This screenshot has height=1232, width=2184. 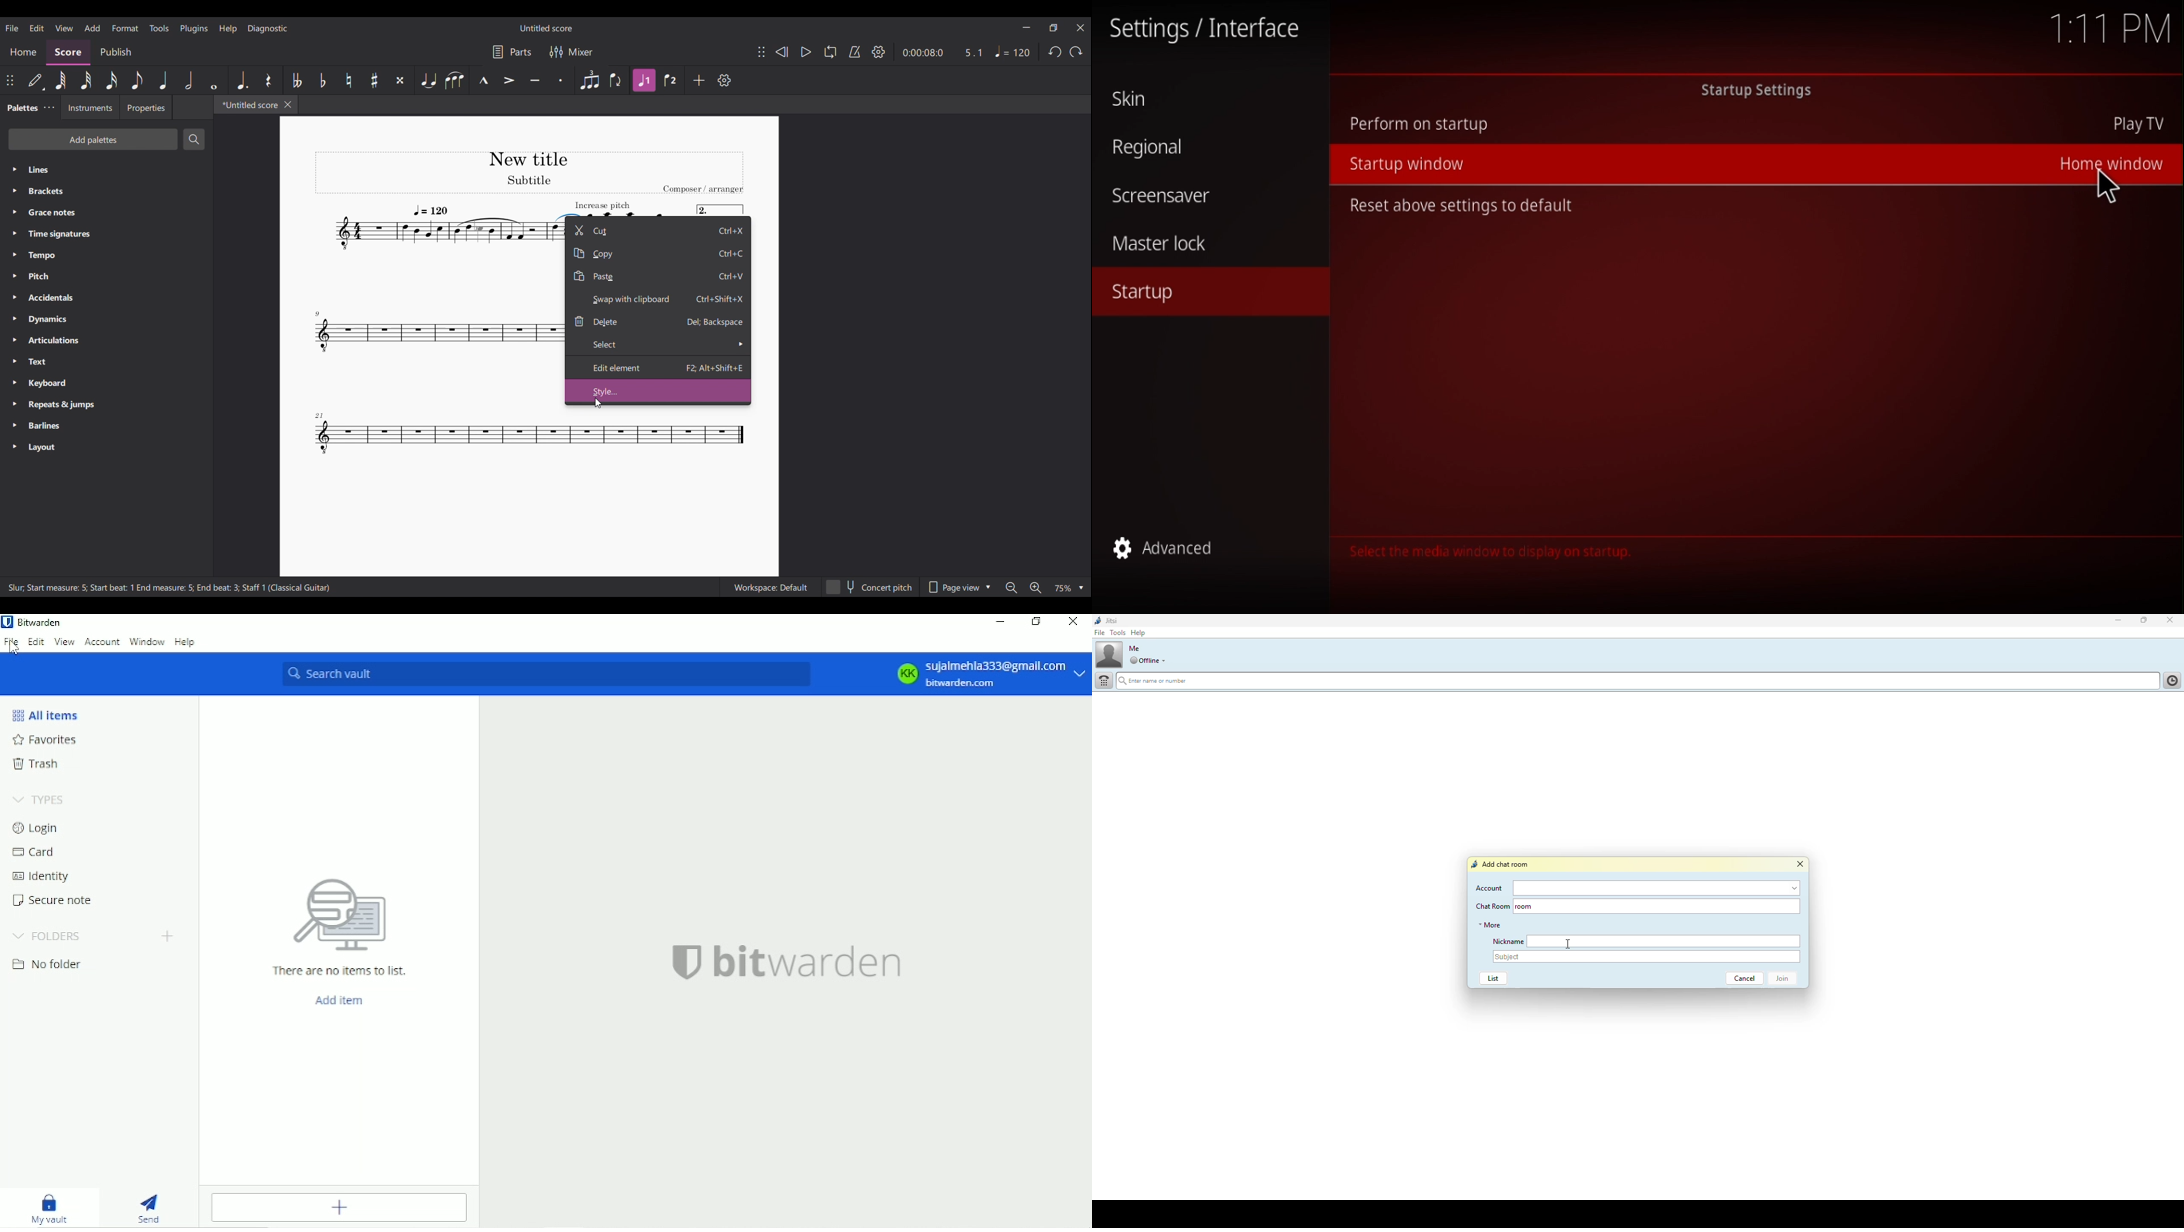 I want to click on 64th note, so click(x=61, y=81).